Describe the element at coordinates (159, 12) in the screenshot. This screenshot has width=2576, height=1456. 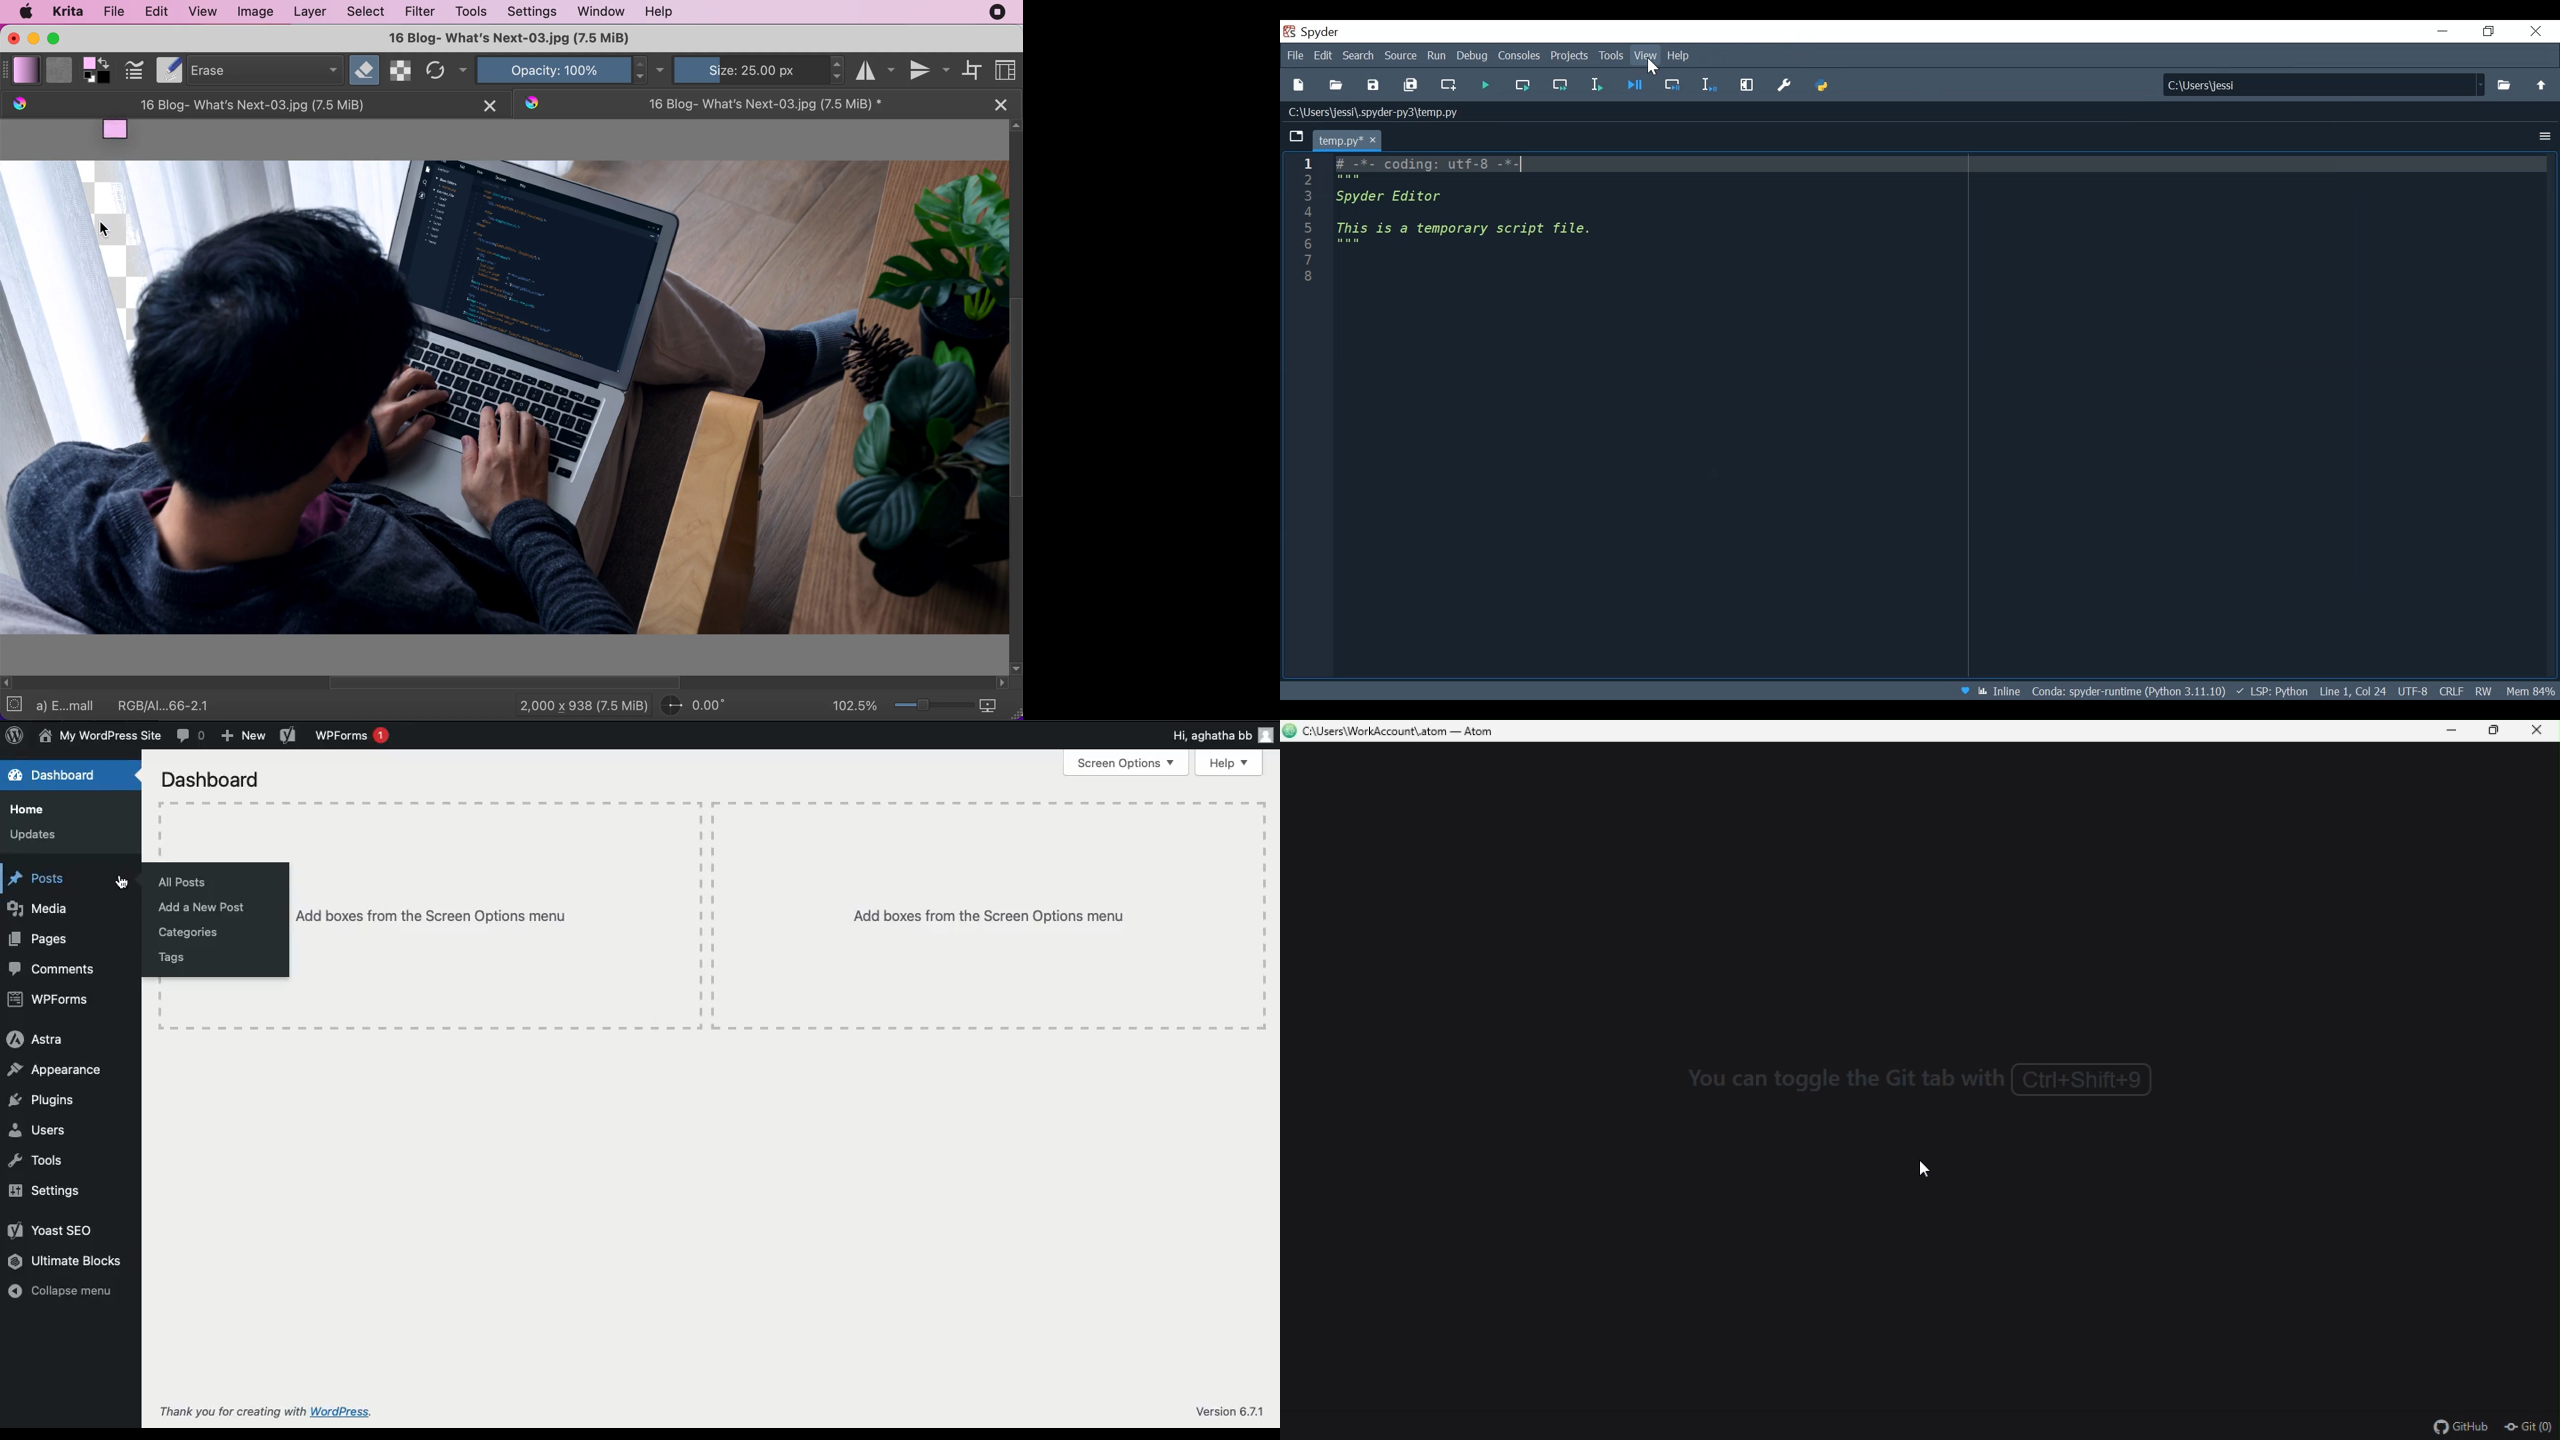
I see `edit` at that location.